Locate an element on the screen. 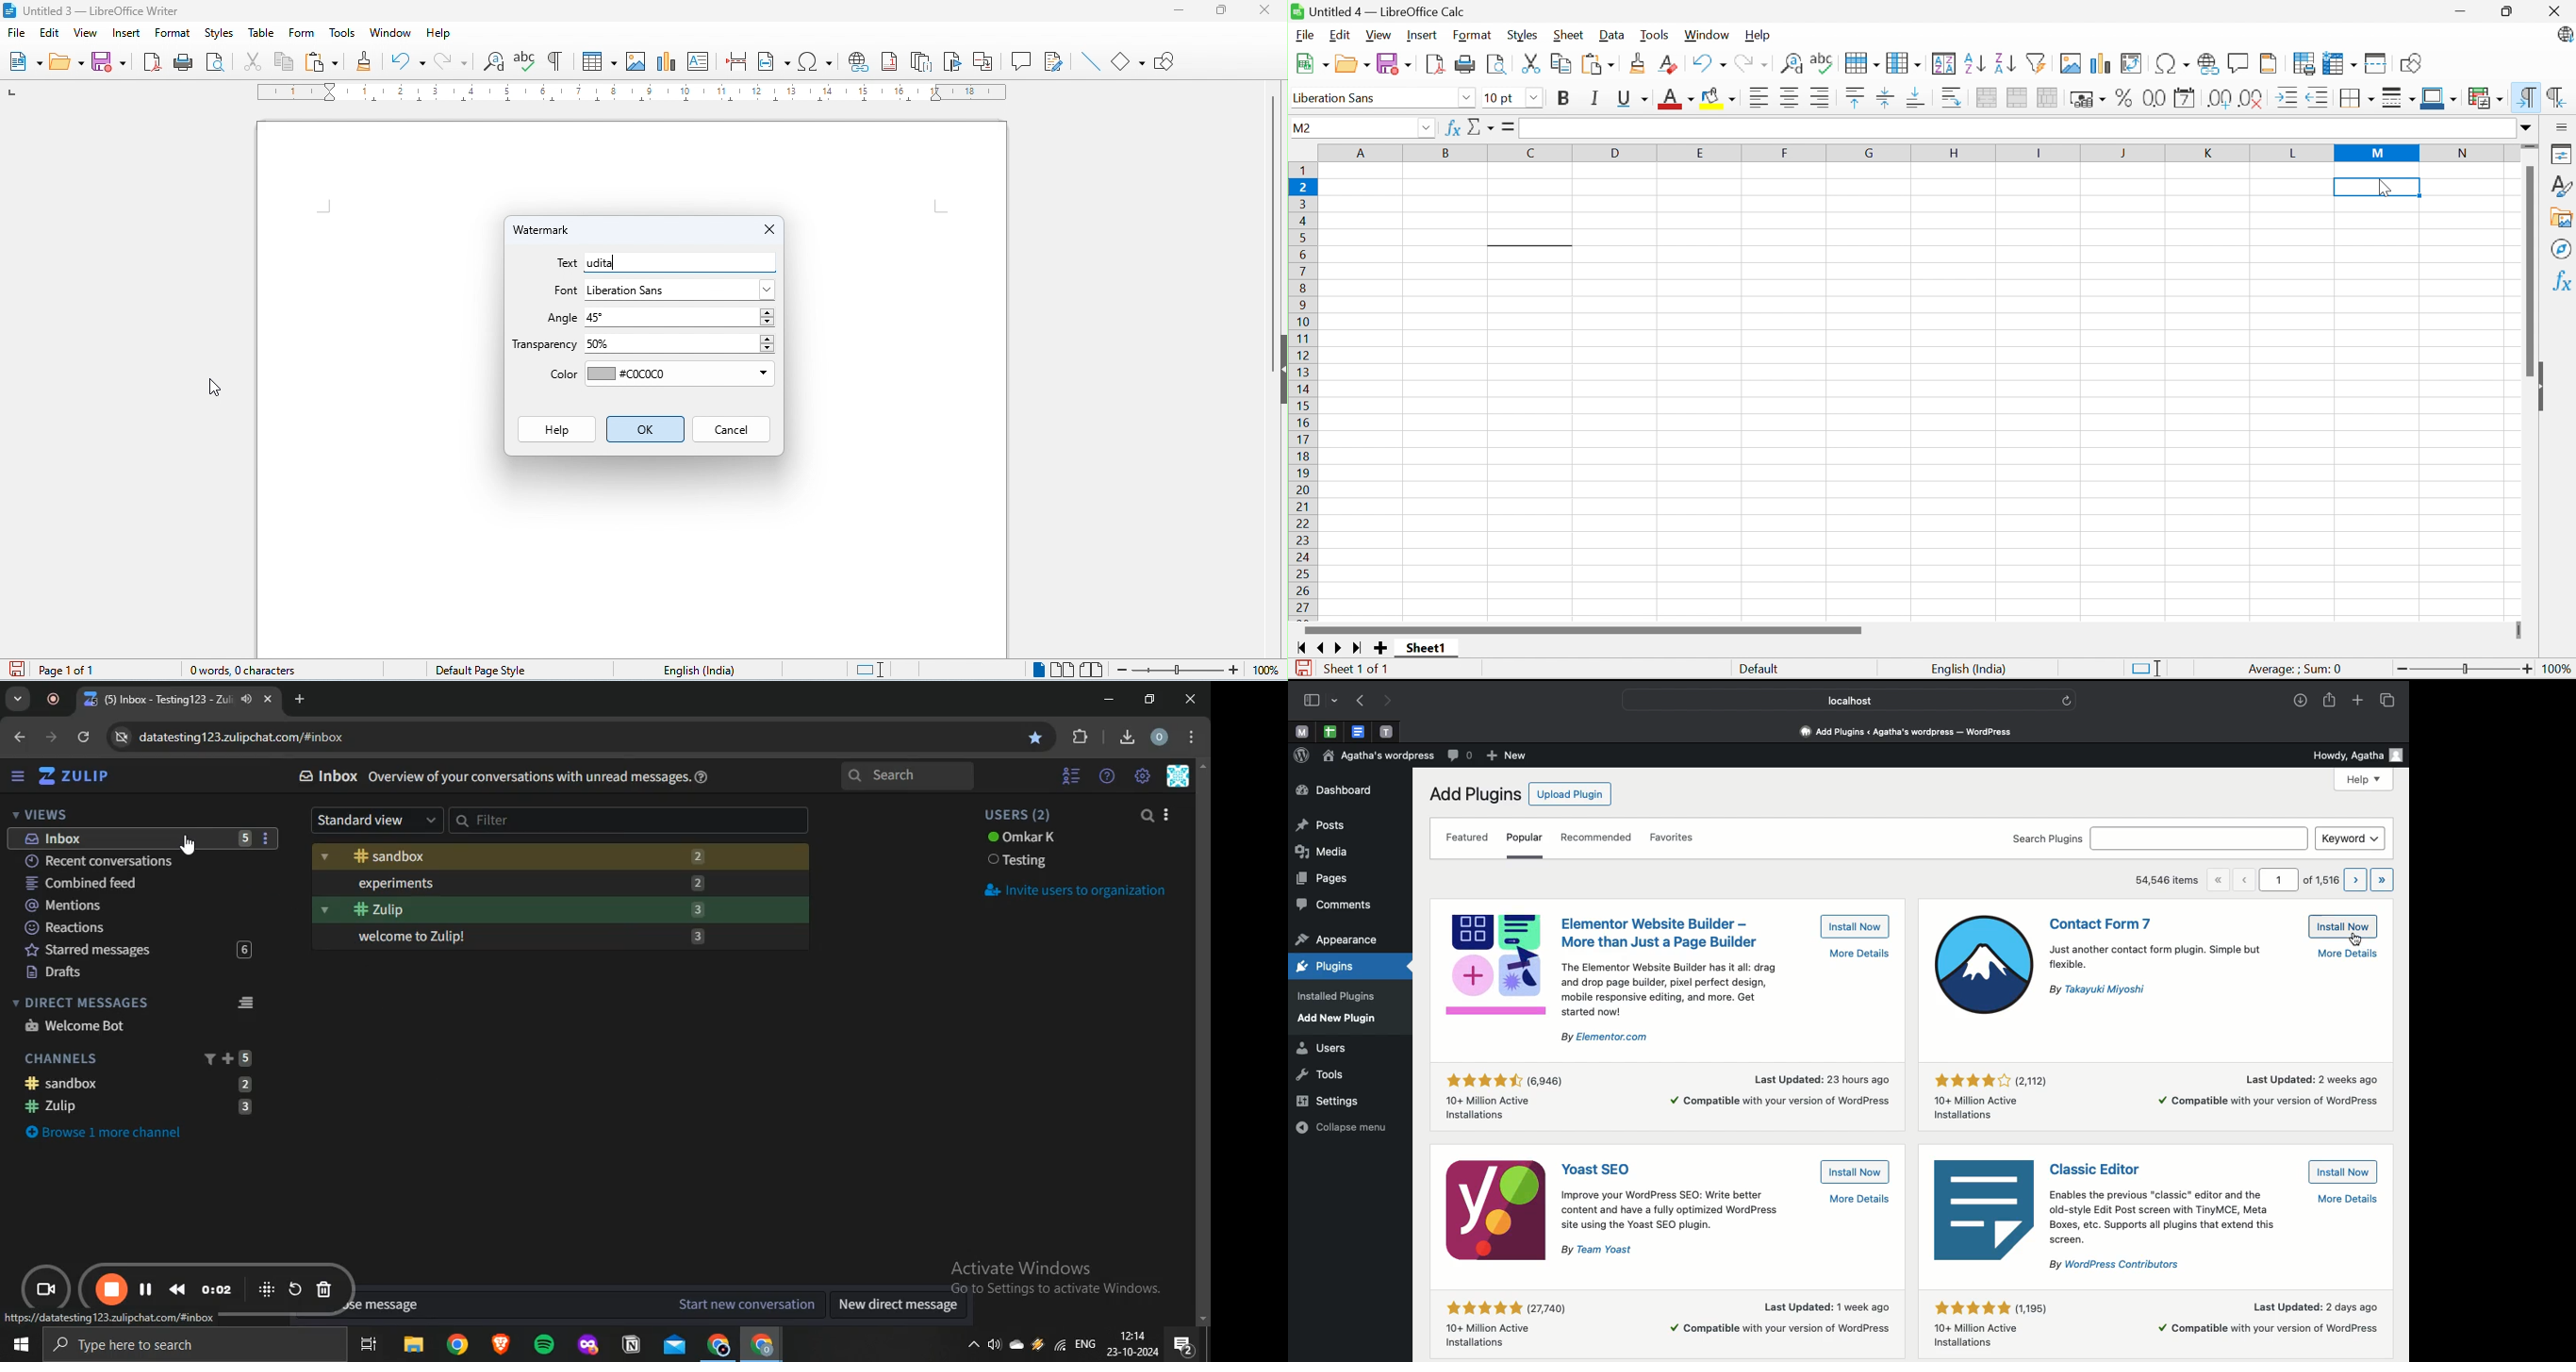 Image resolution: width=2576 pixels, height=1372 pixels. print preview is located at coordinates (216, 62).